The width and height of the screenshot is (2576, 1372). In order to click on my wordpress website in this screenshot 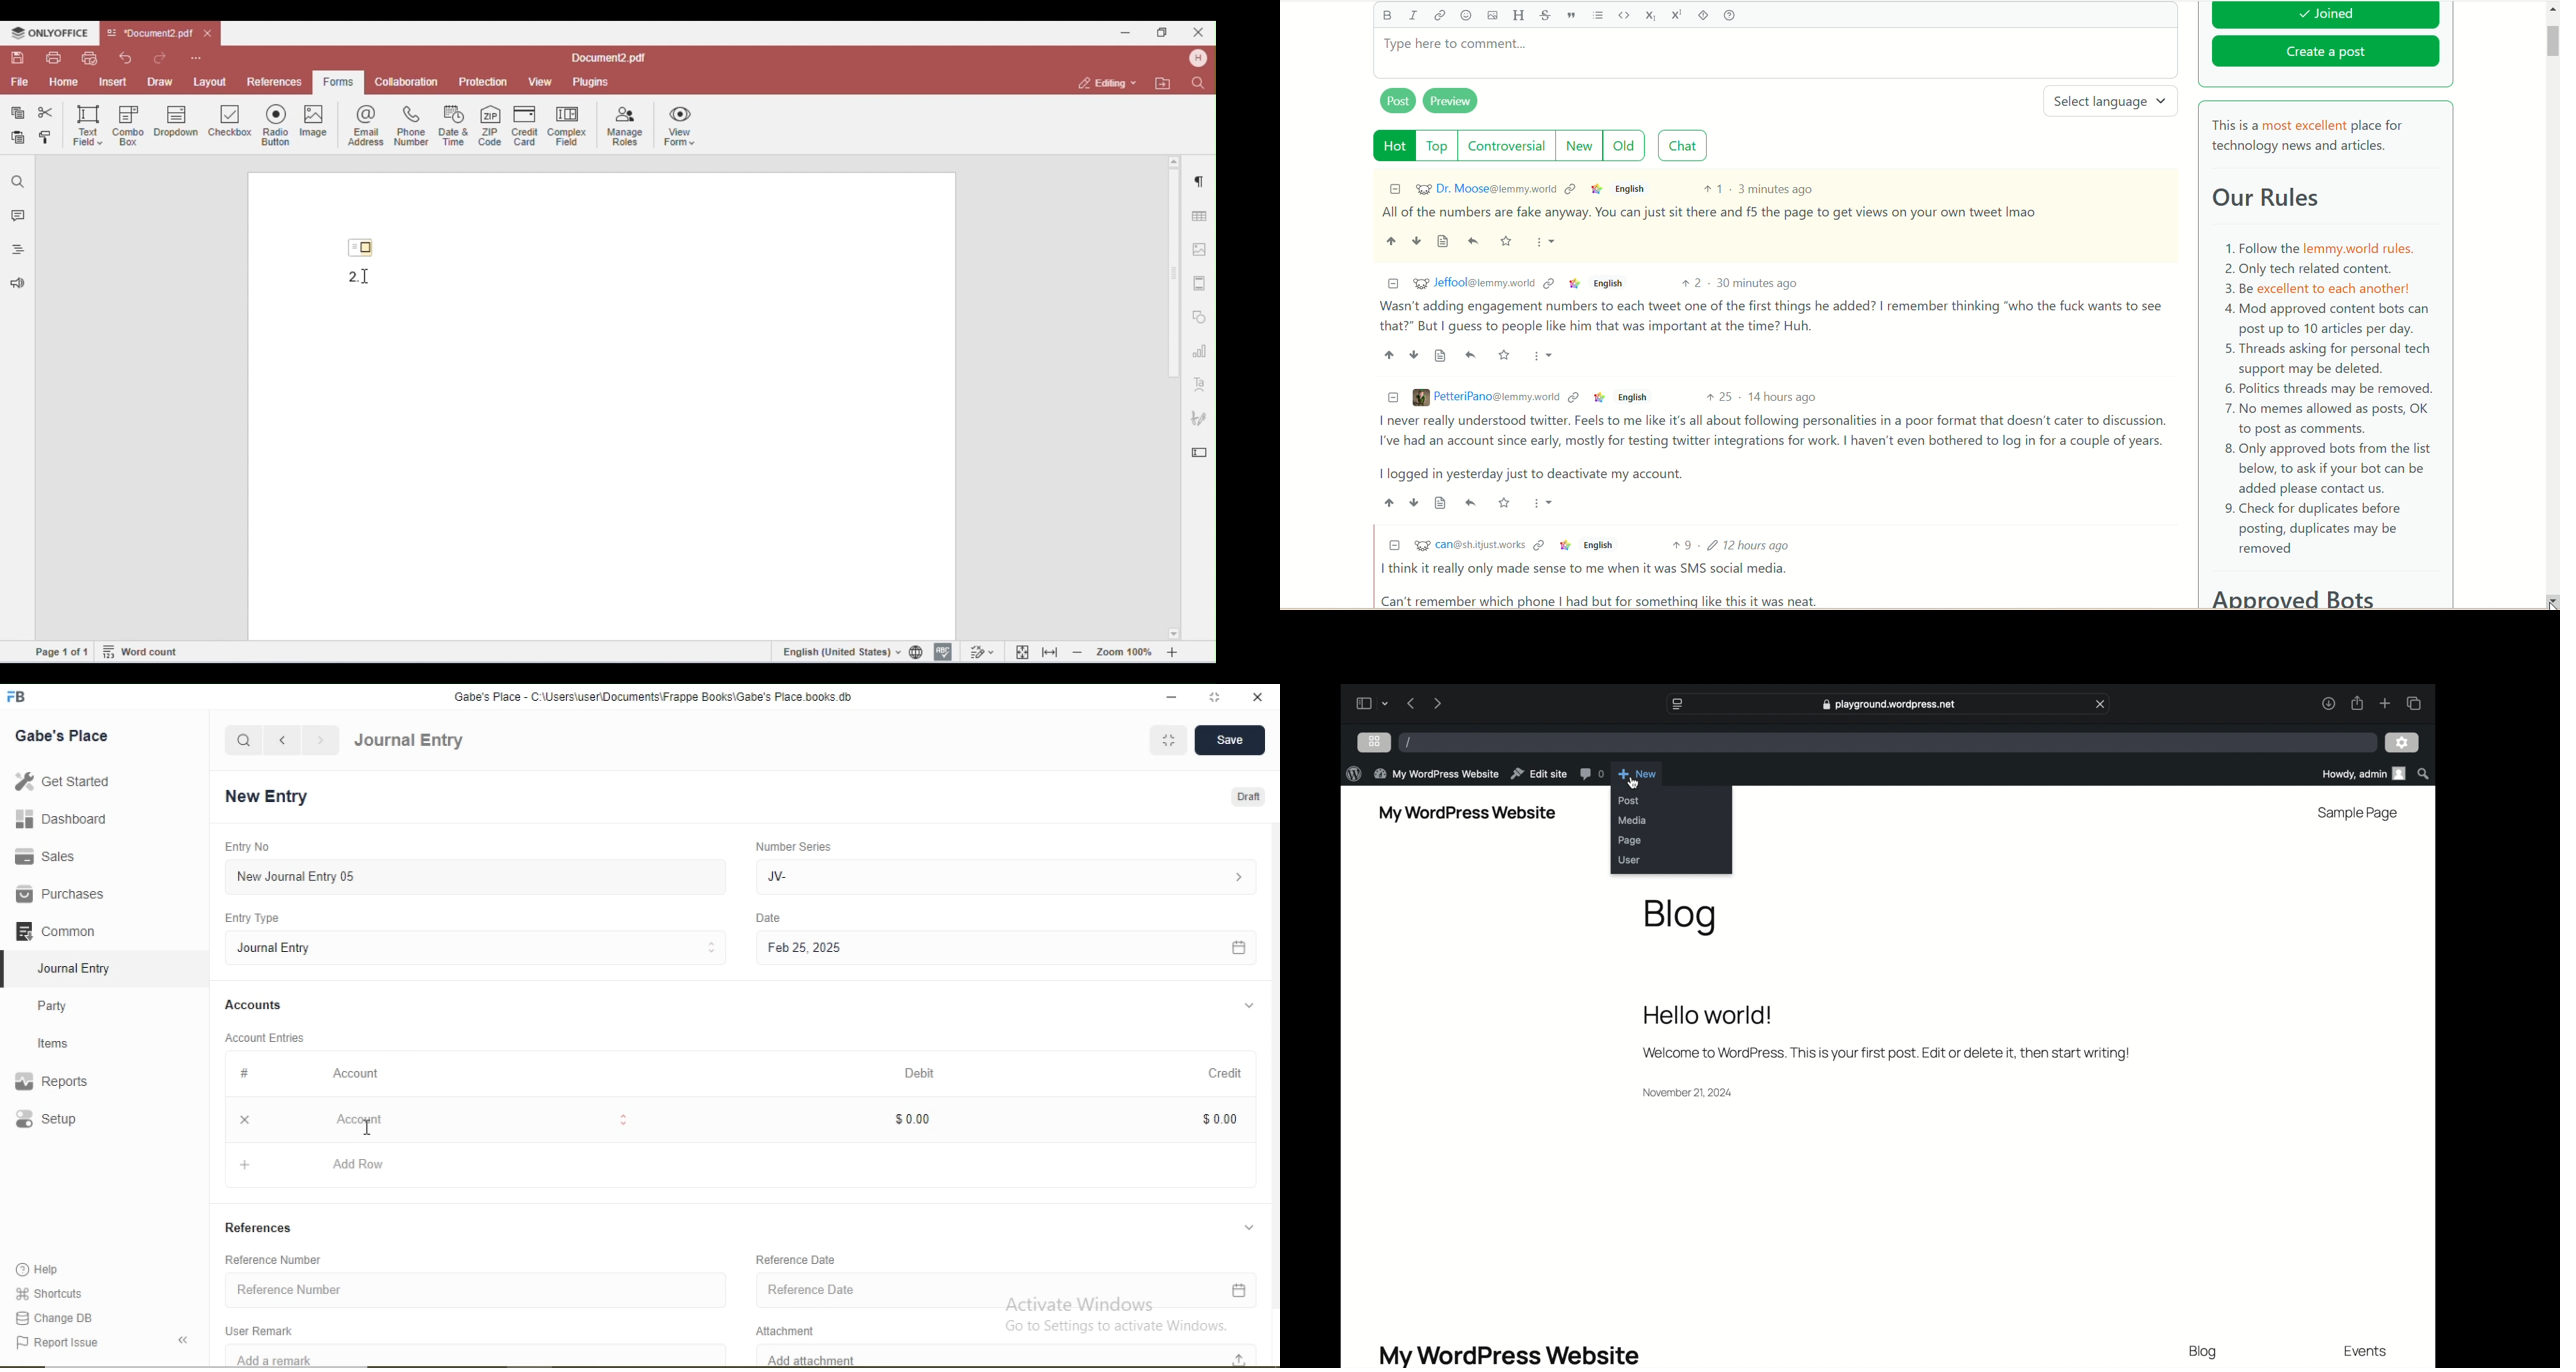, I will do `click(1467, 814)`.